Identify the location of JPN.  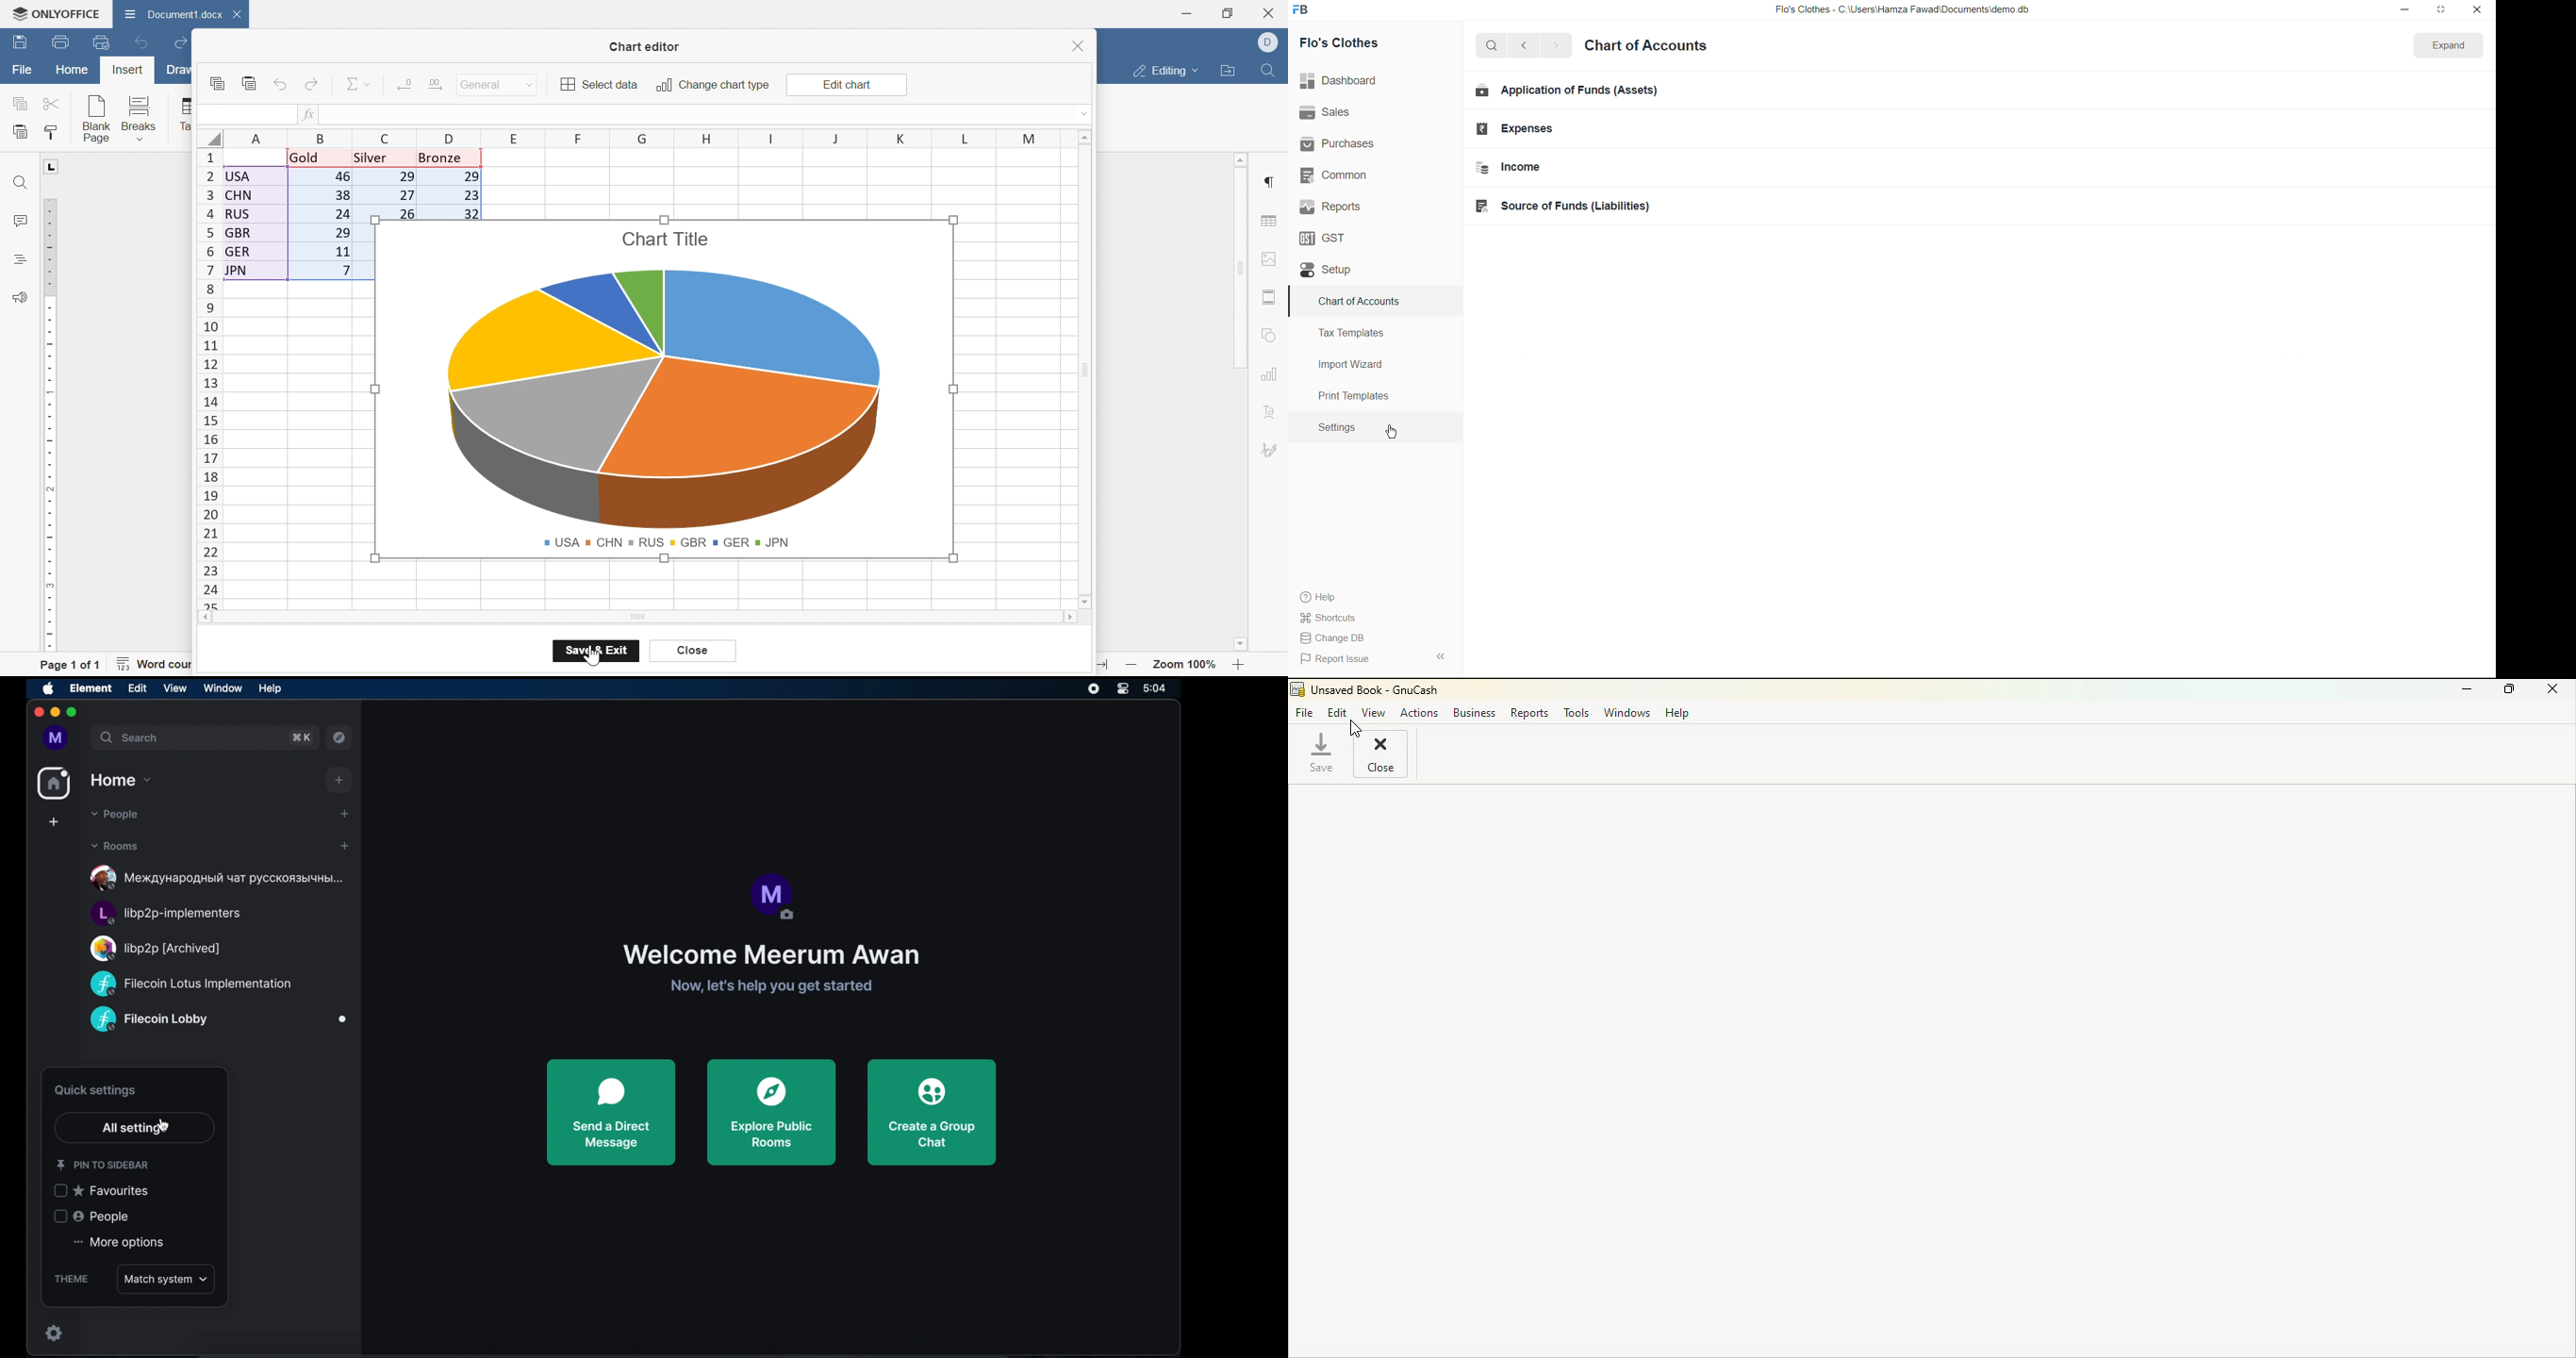
(237, 270).